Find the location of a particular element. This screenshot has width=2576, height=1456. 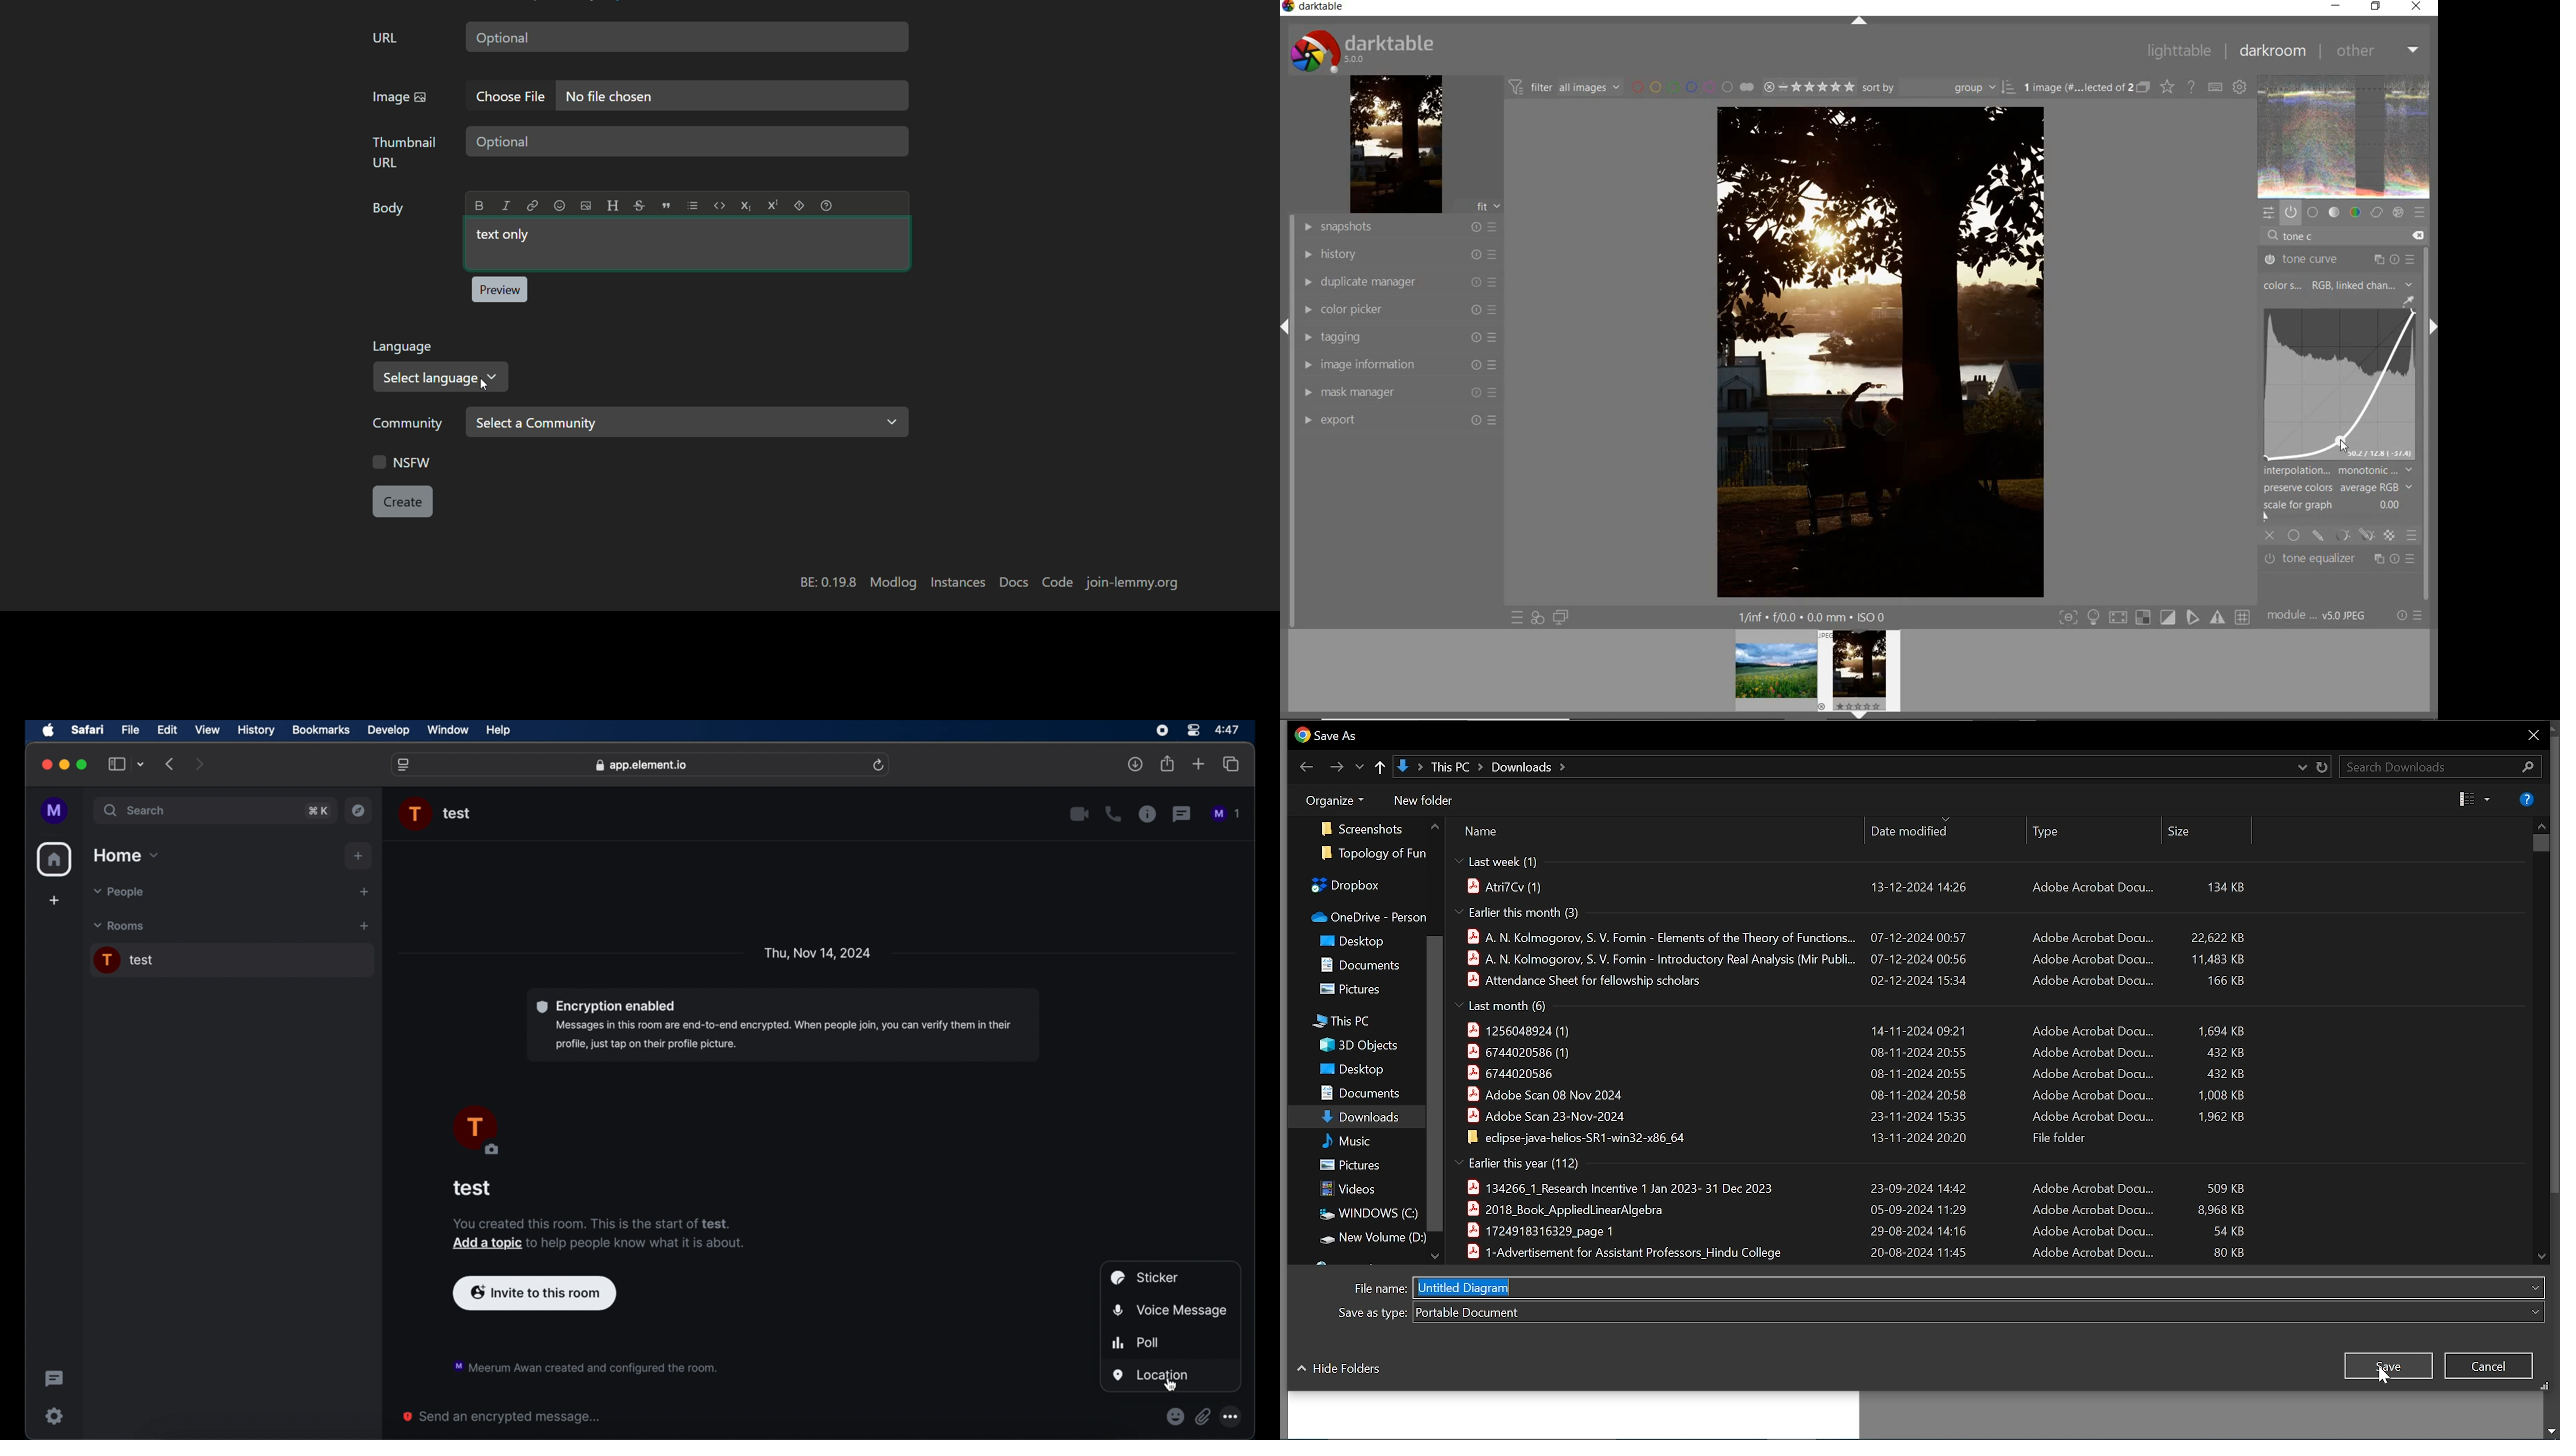

history is located at coordinates (1396, 254).